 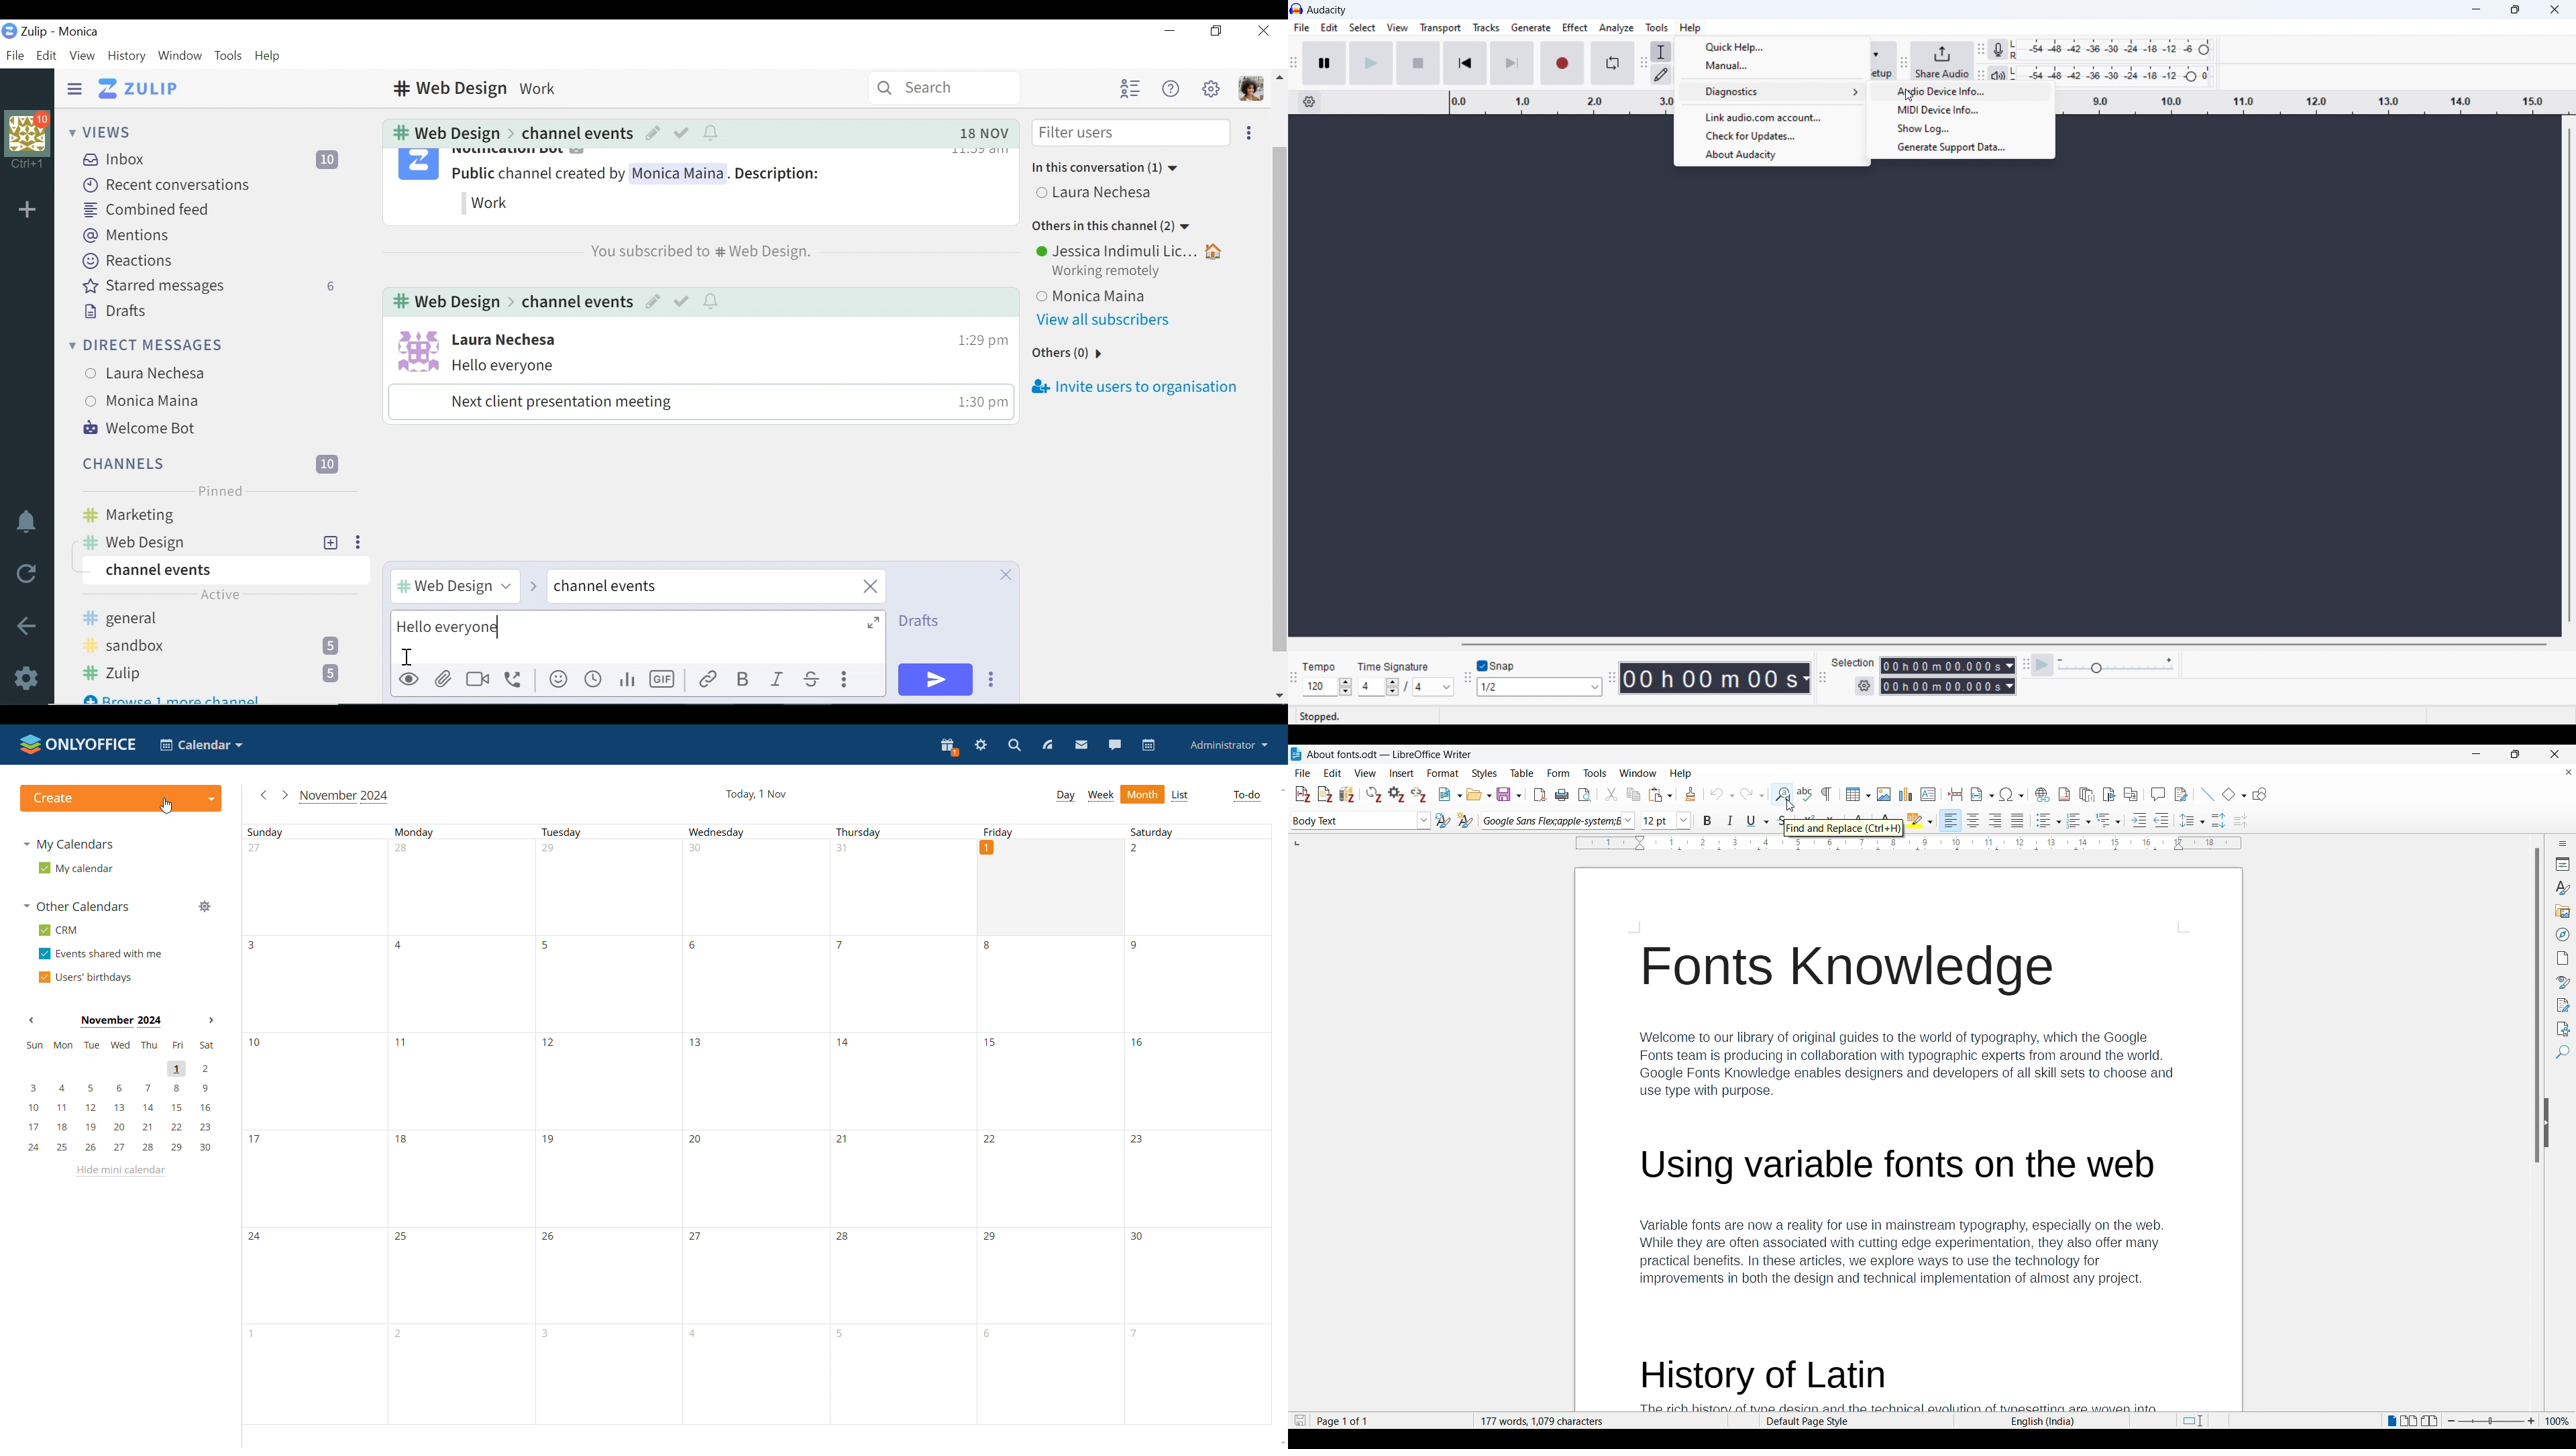 What do you see at coordinates (121, 1022) in the screenshot?
I see `Month on display` at bounding box center [121, 1022].